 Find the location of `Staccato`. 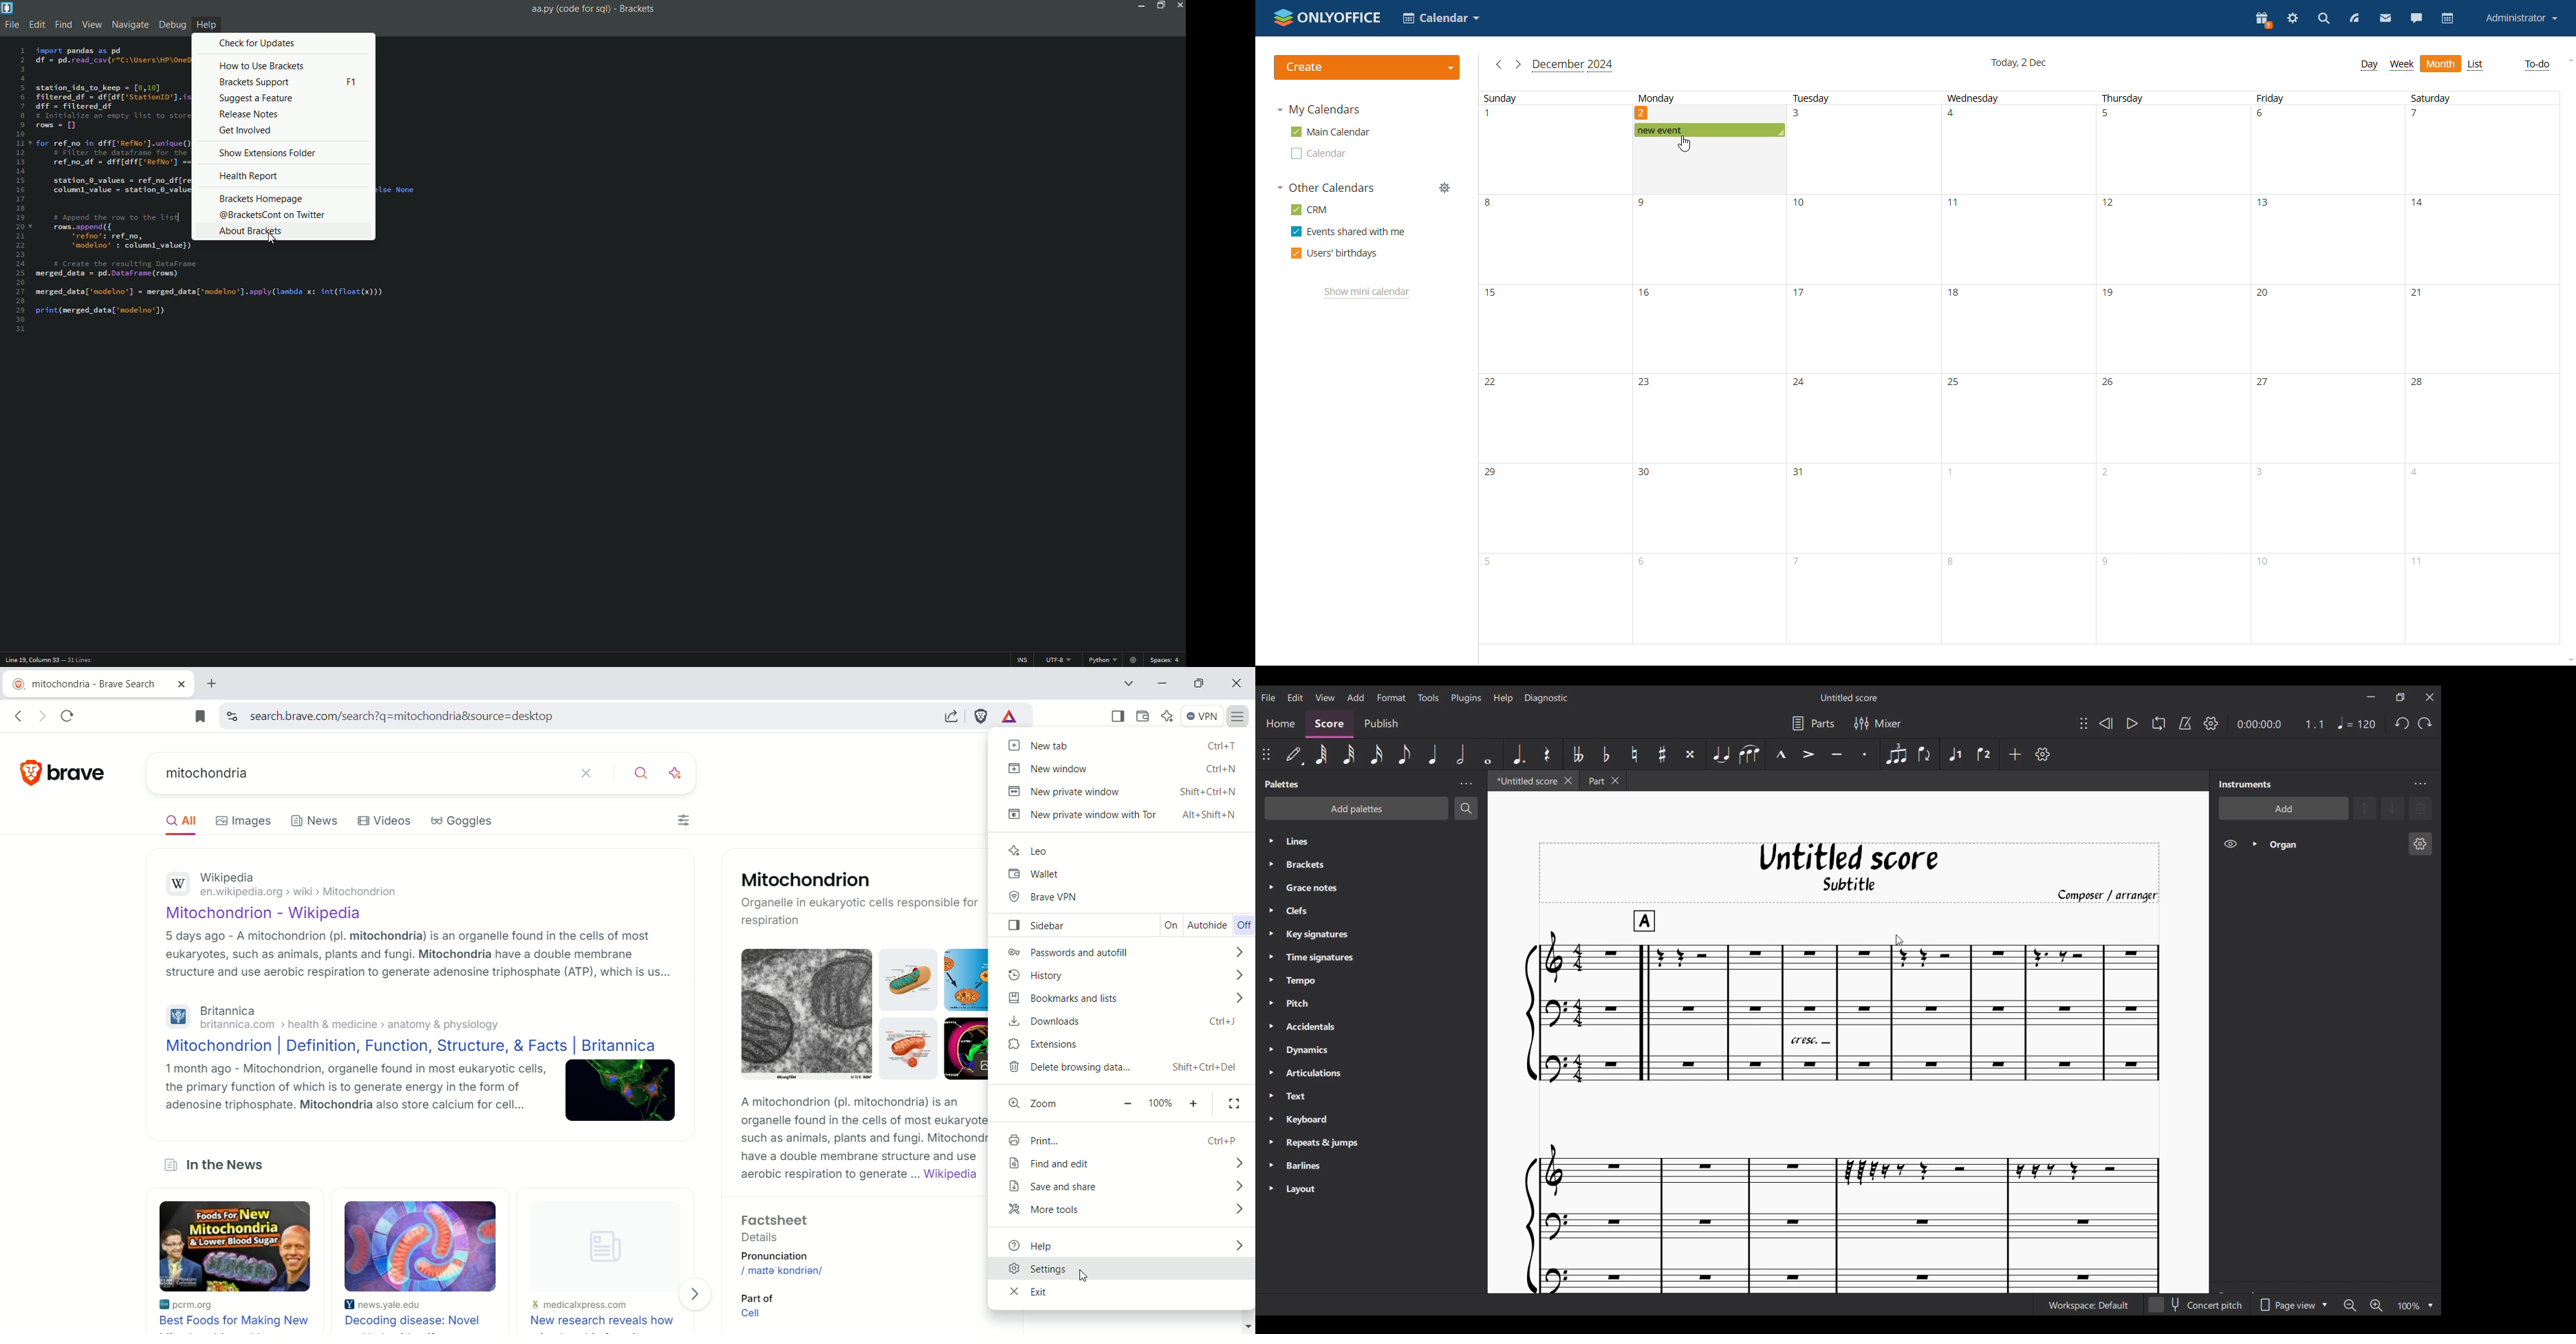

Staccato is located at coordinates (1865, 755).